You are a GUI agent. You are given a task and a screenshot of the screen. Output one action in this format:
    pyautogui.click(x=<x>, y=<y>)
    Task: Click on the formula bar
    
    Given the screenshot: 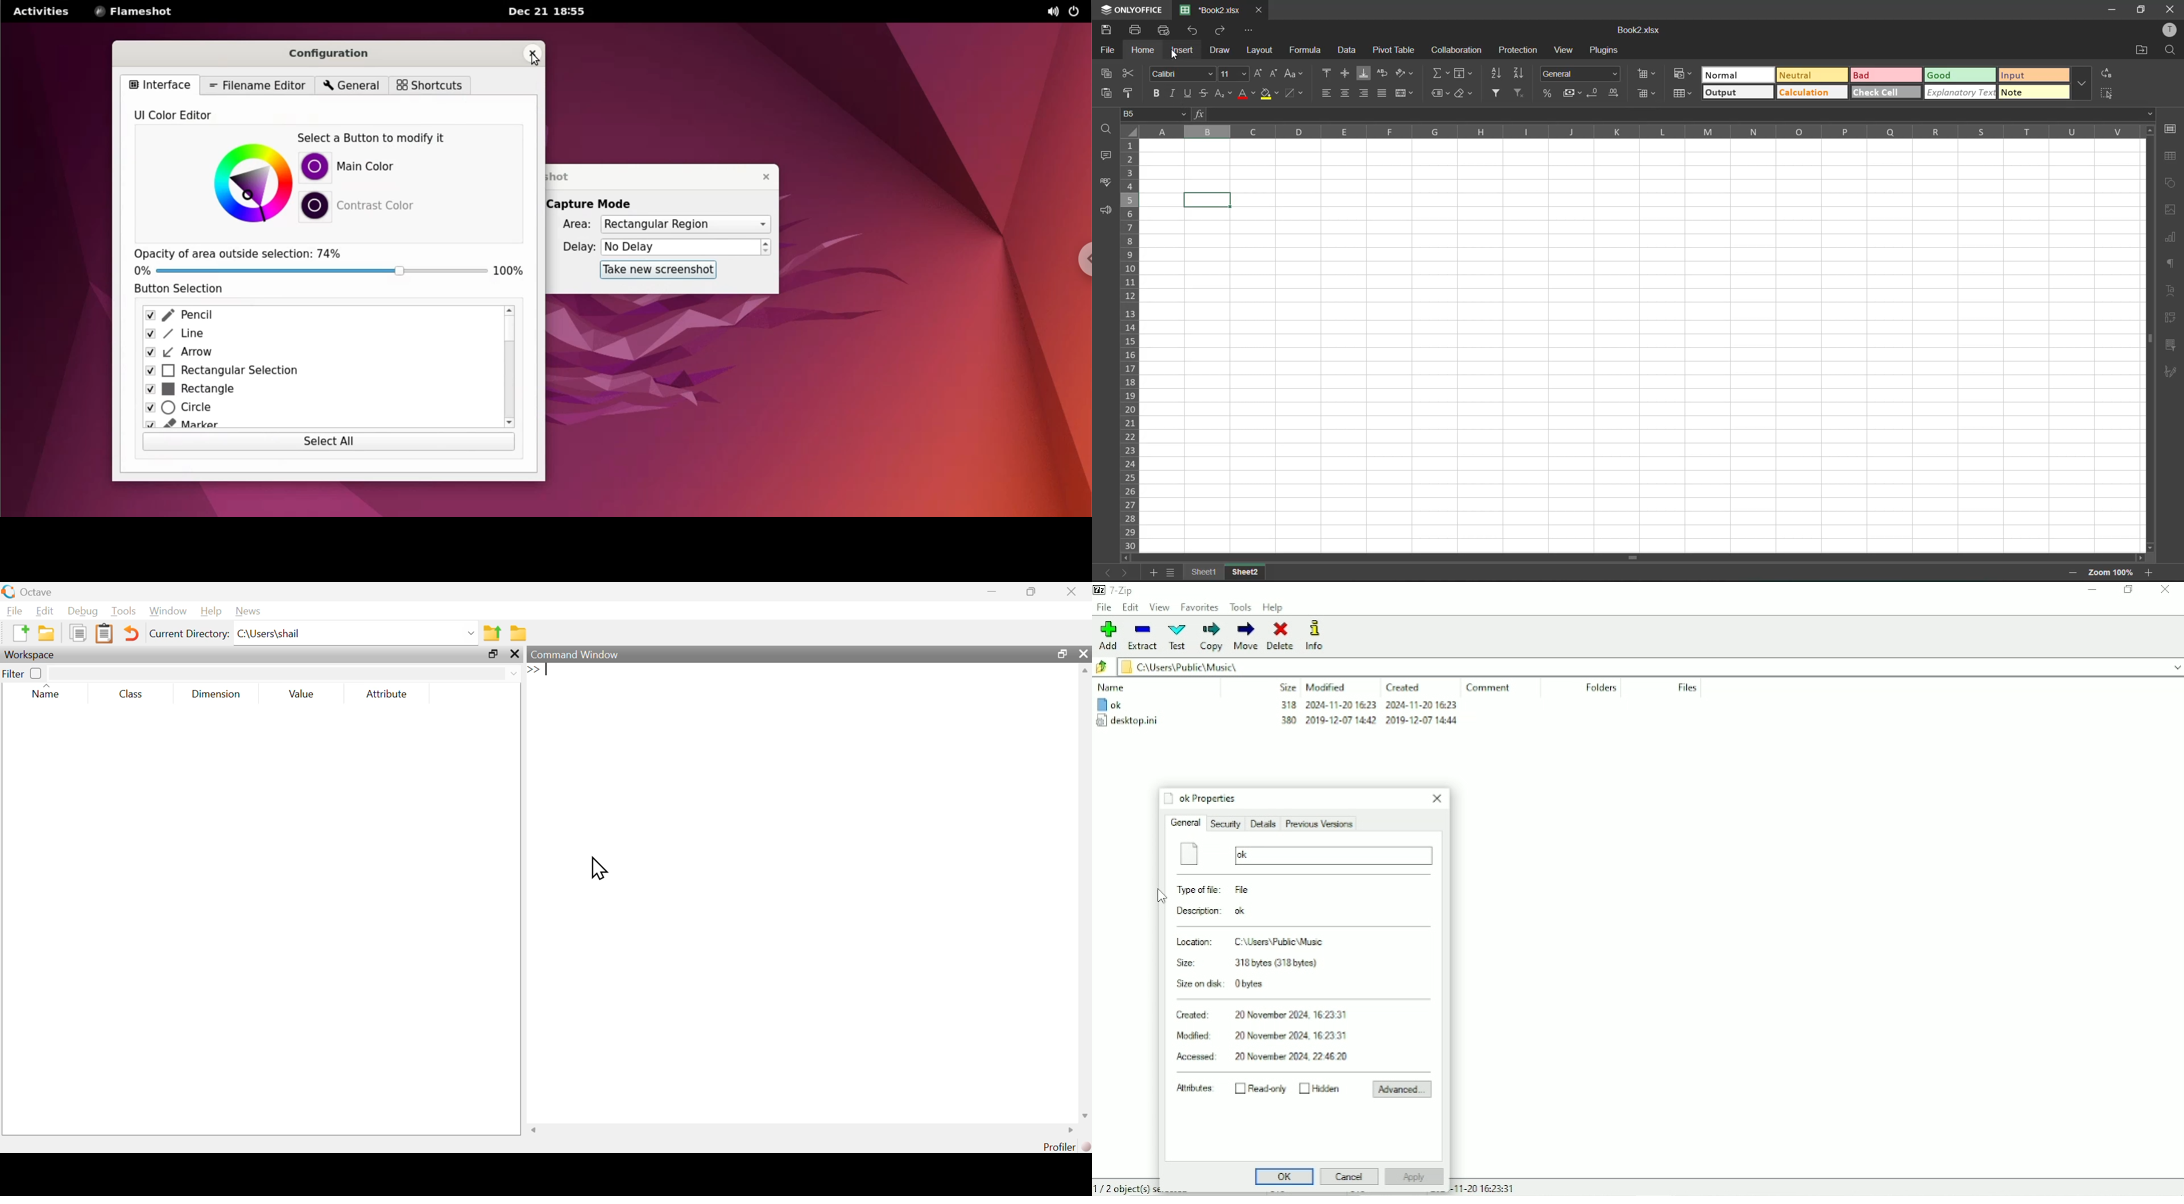 What is the action you would take?
    pyautogui.click(x=1680, y=114)
    